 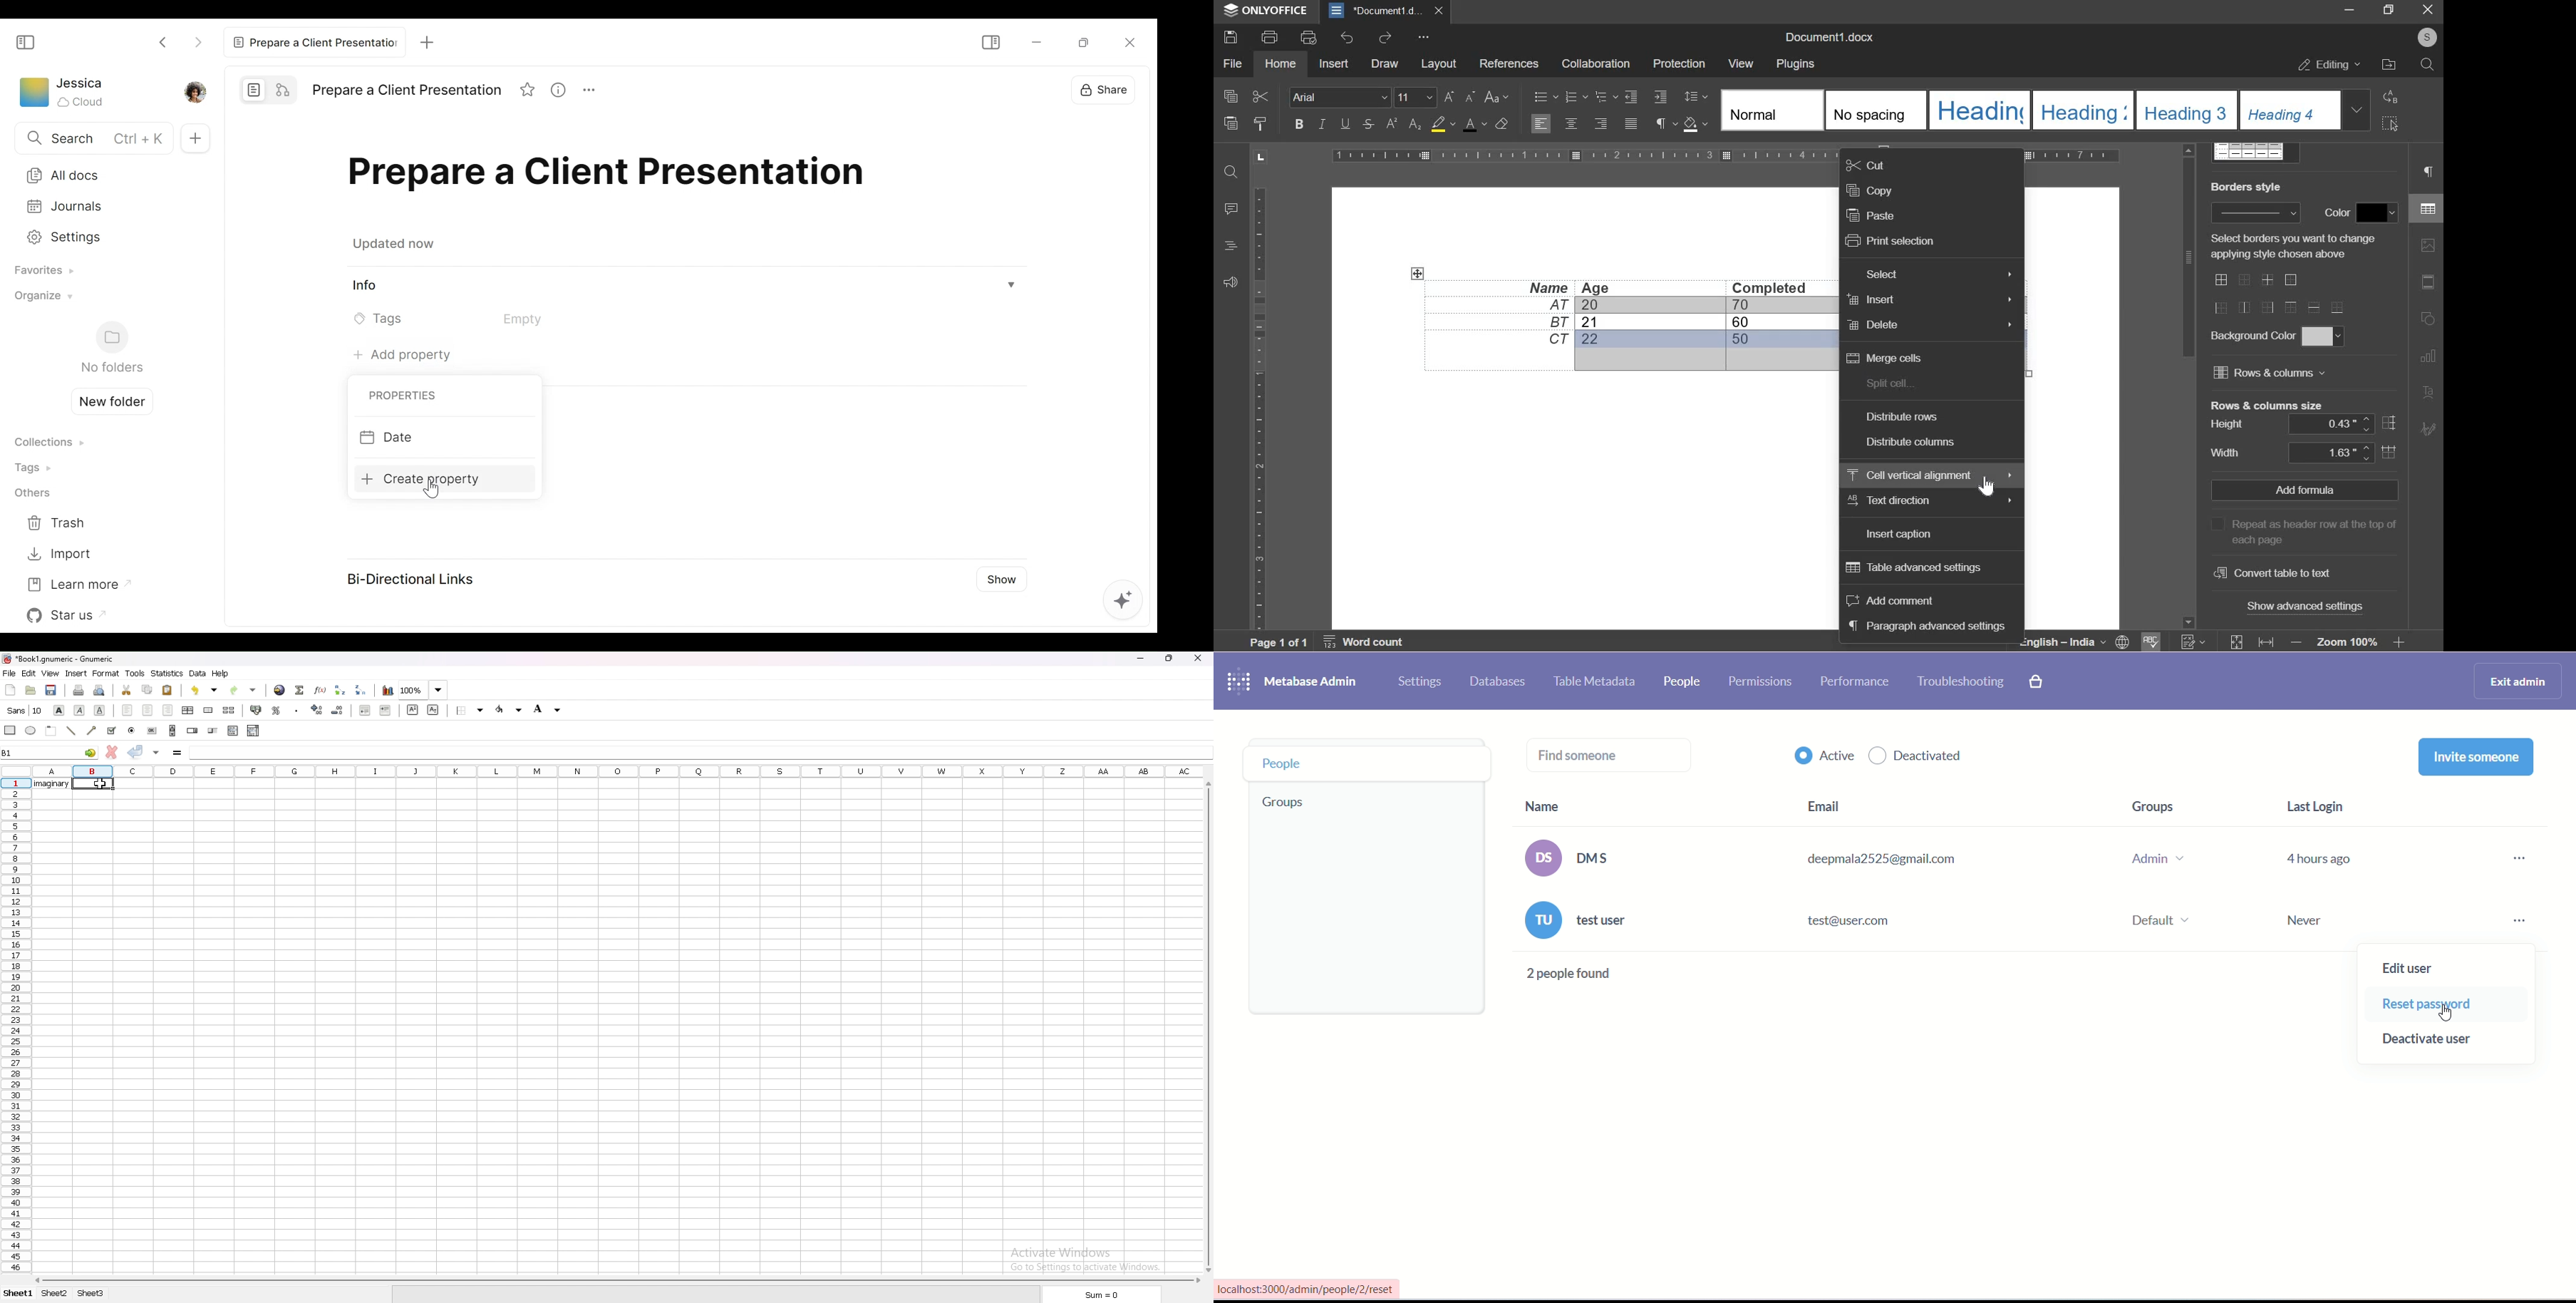 I want to click on Add new, so click(x=194, y=138).